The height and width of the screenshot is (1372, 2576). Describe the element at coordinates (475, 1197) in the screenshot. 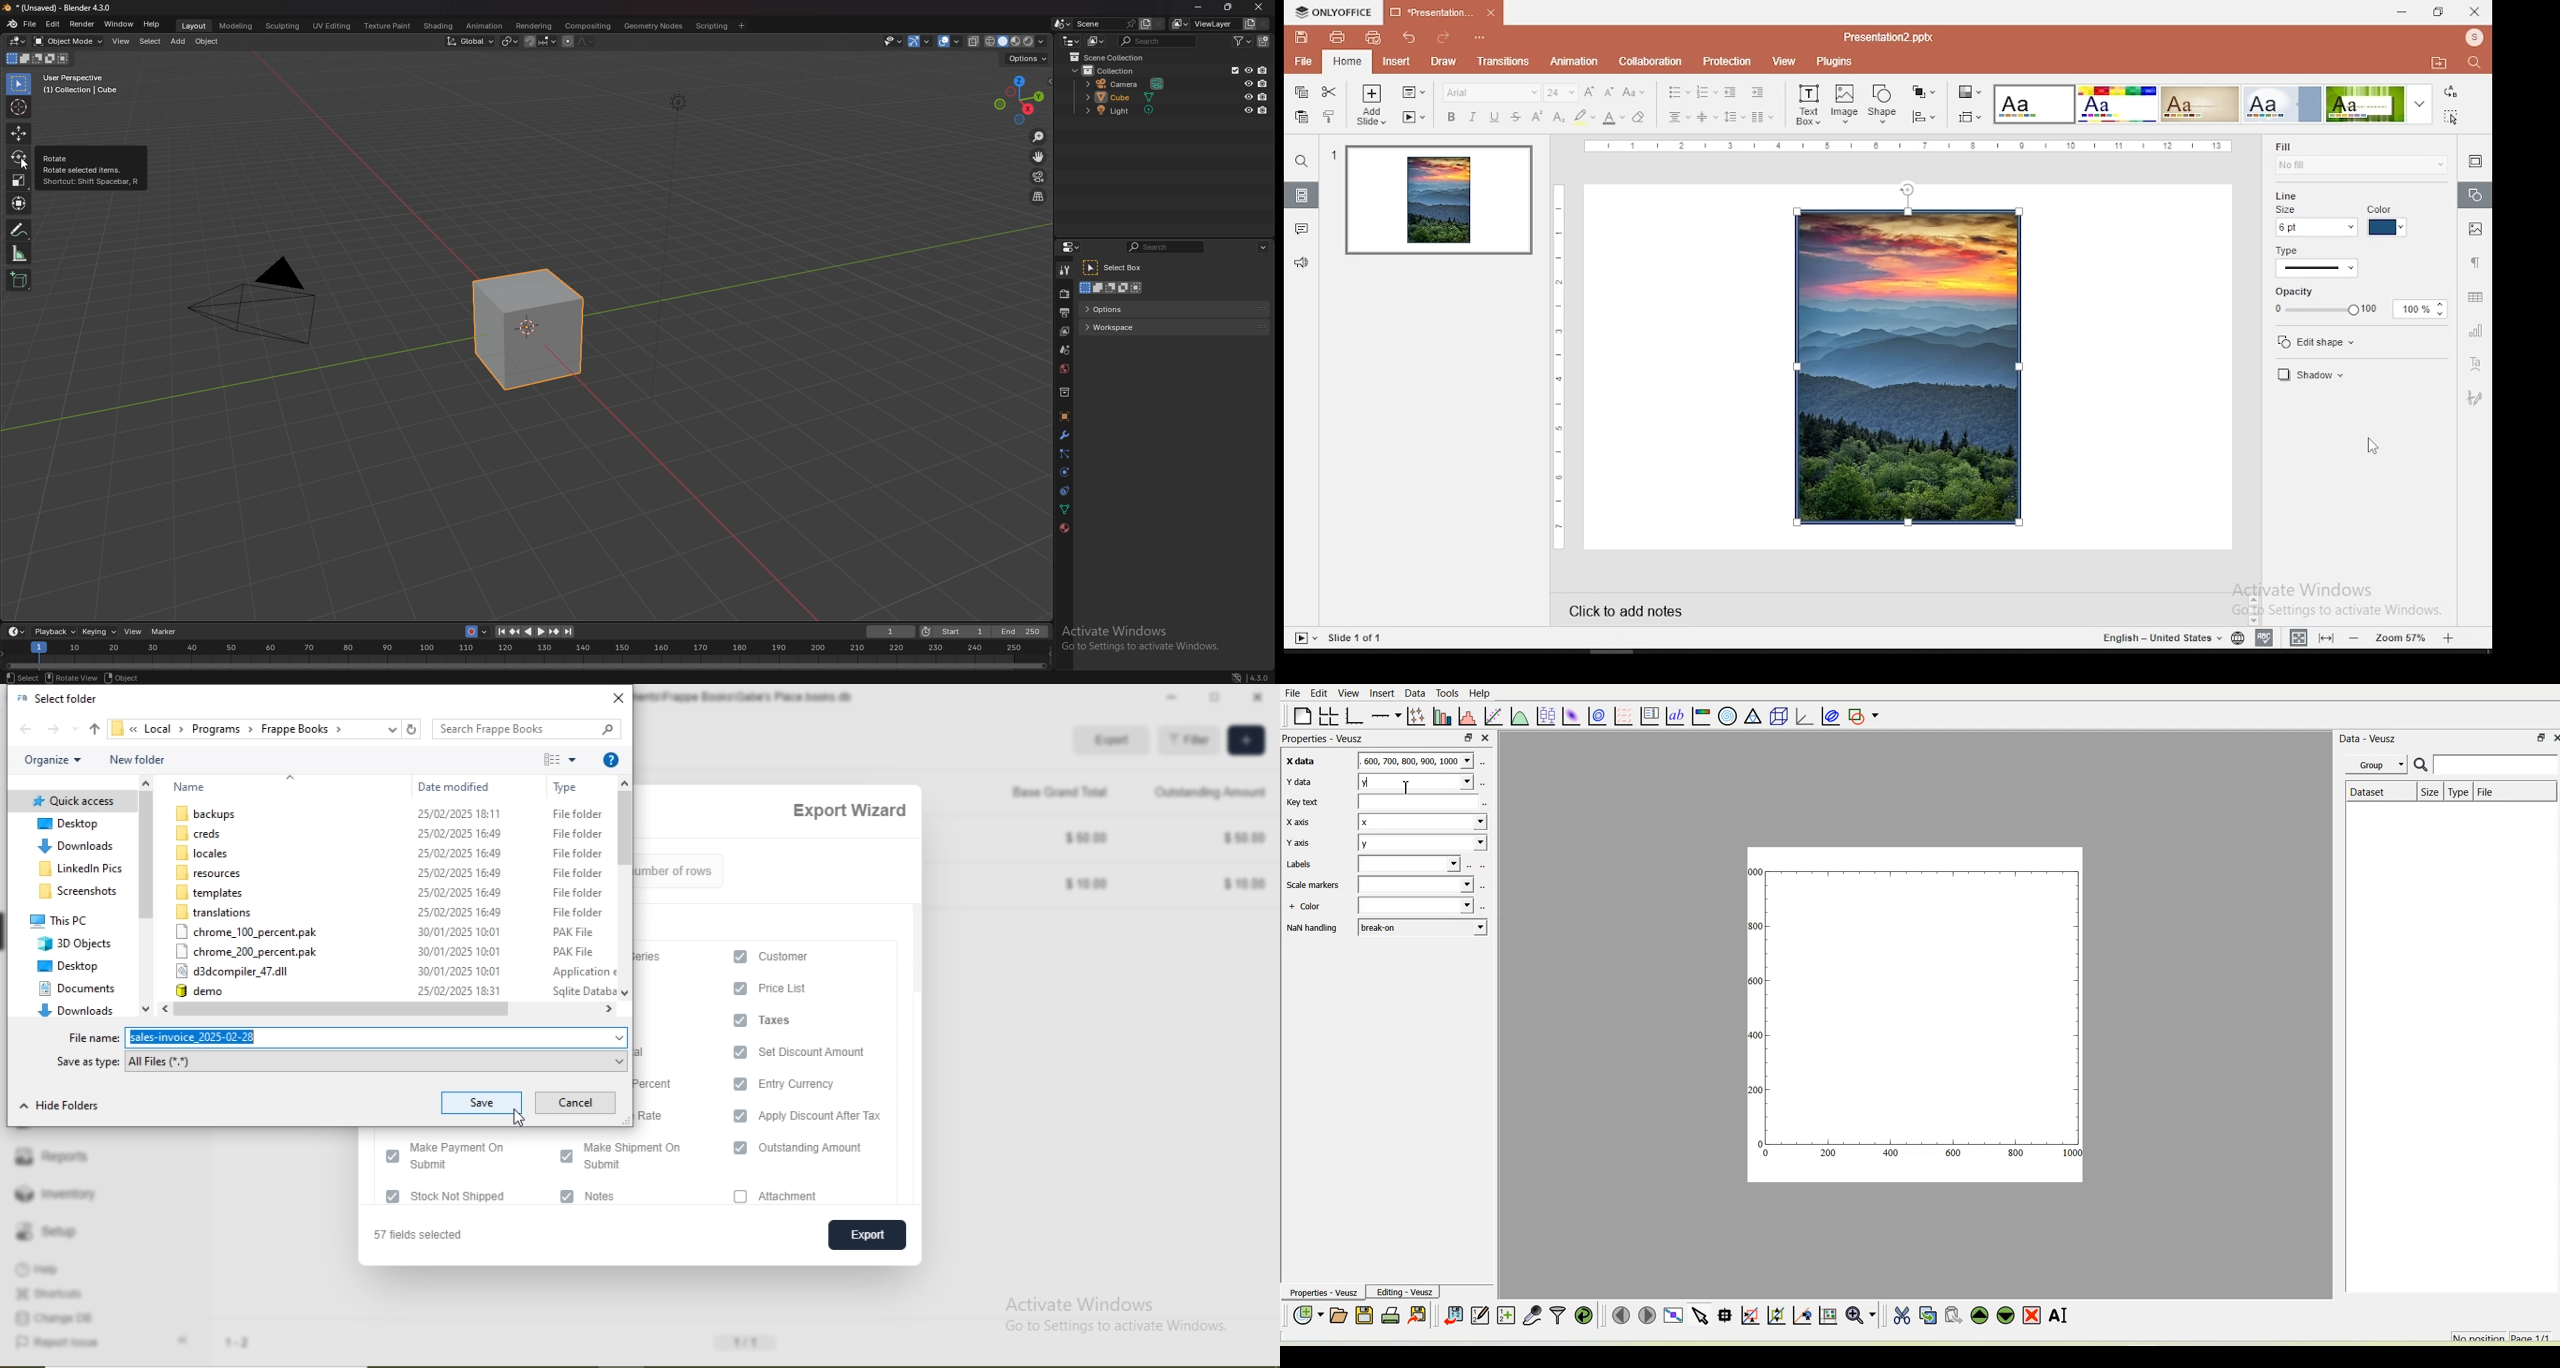

I see `Stock Not Shipped` at that location.